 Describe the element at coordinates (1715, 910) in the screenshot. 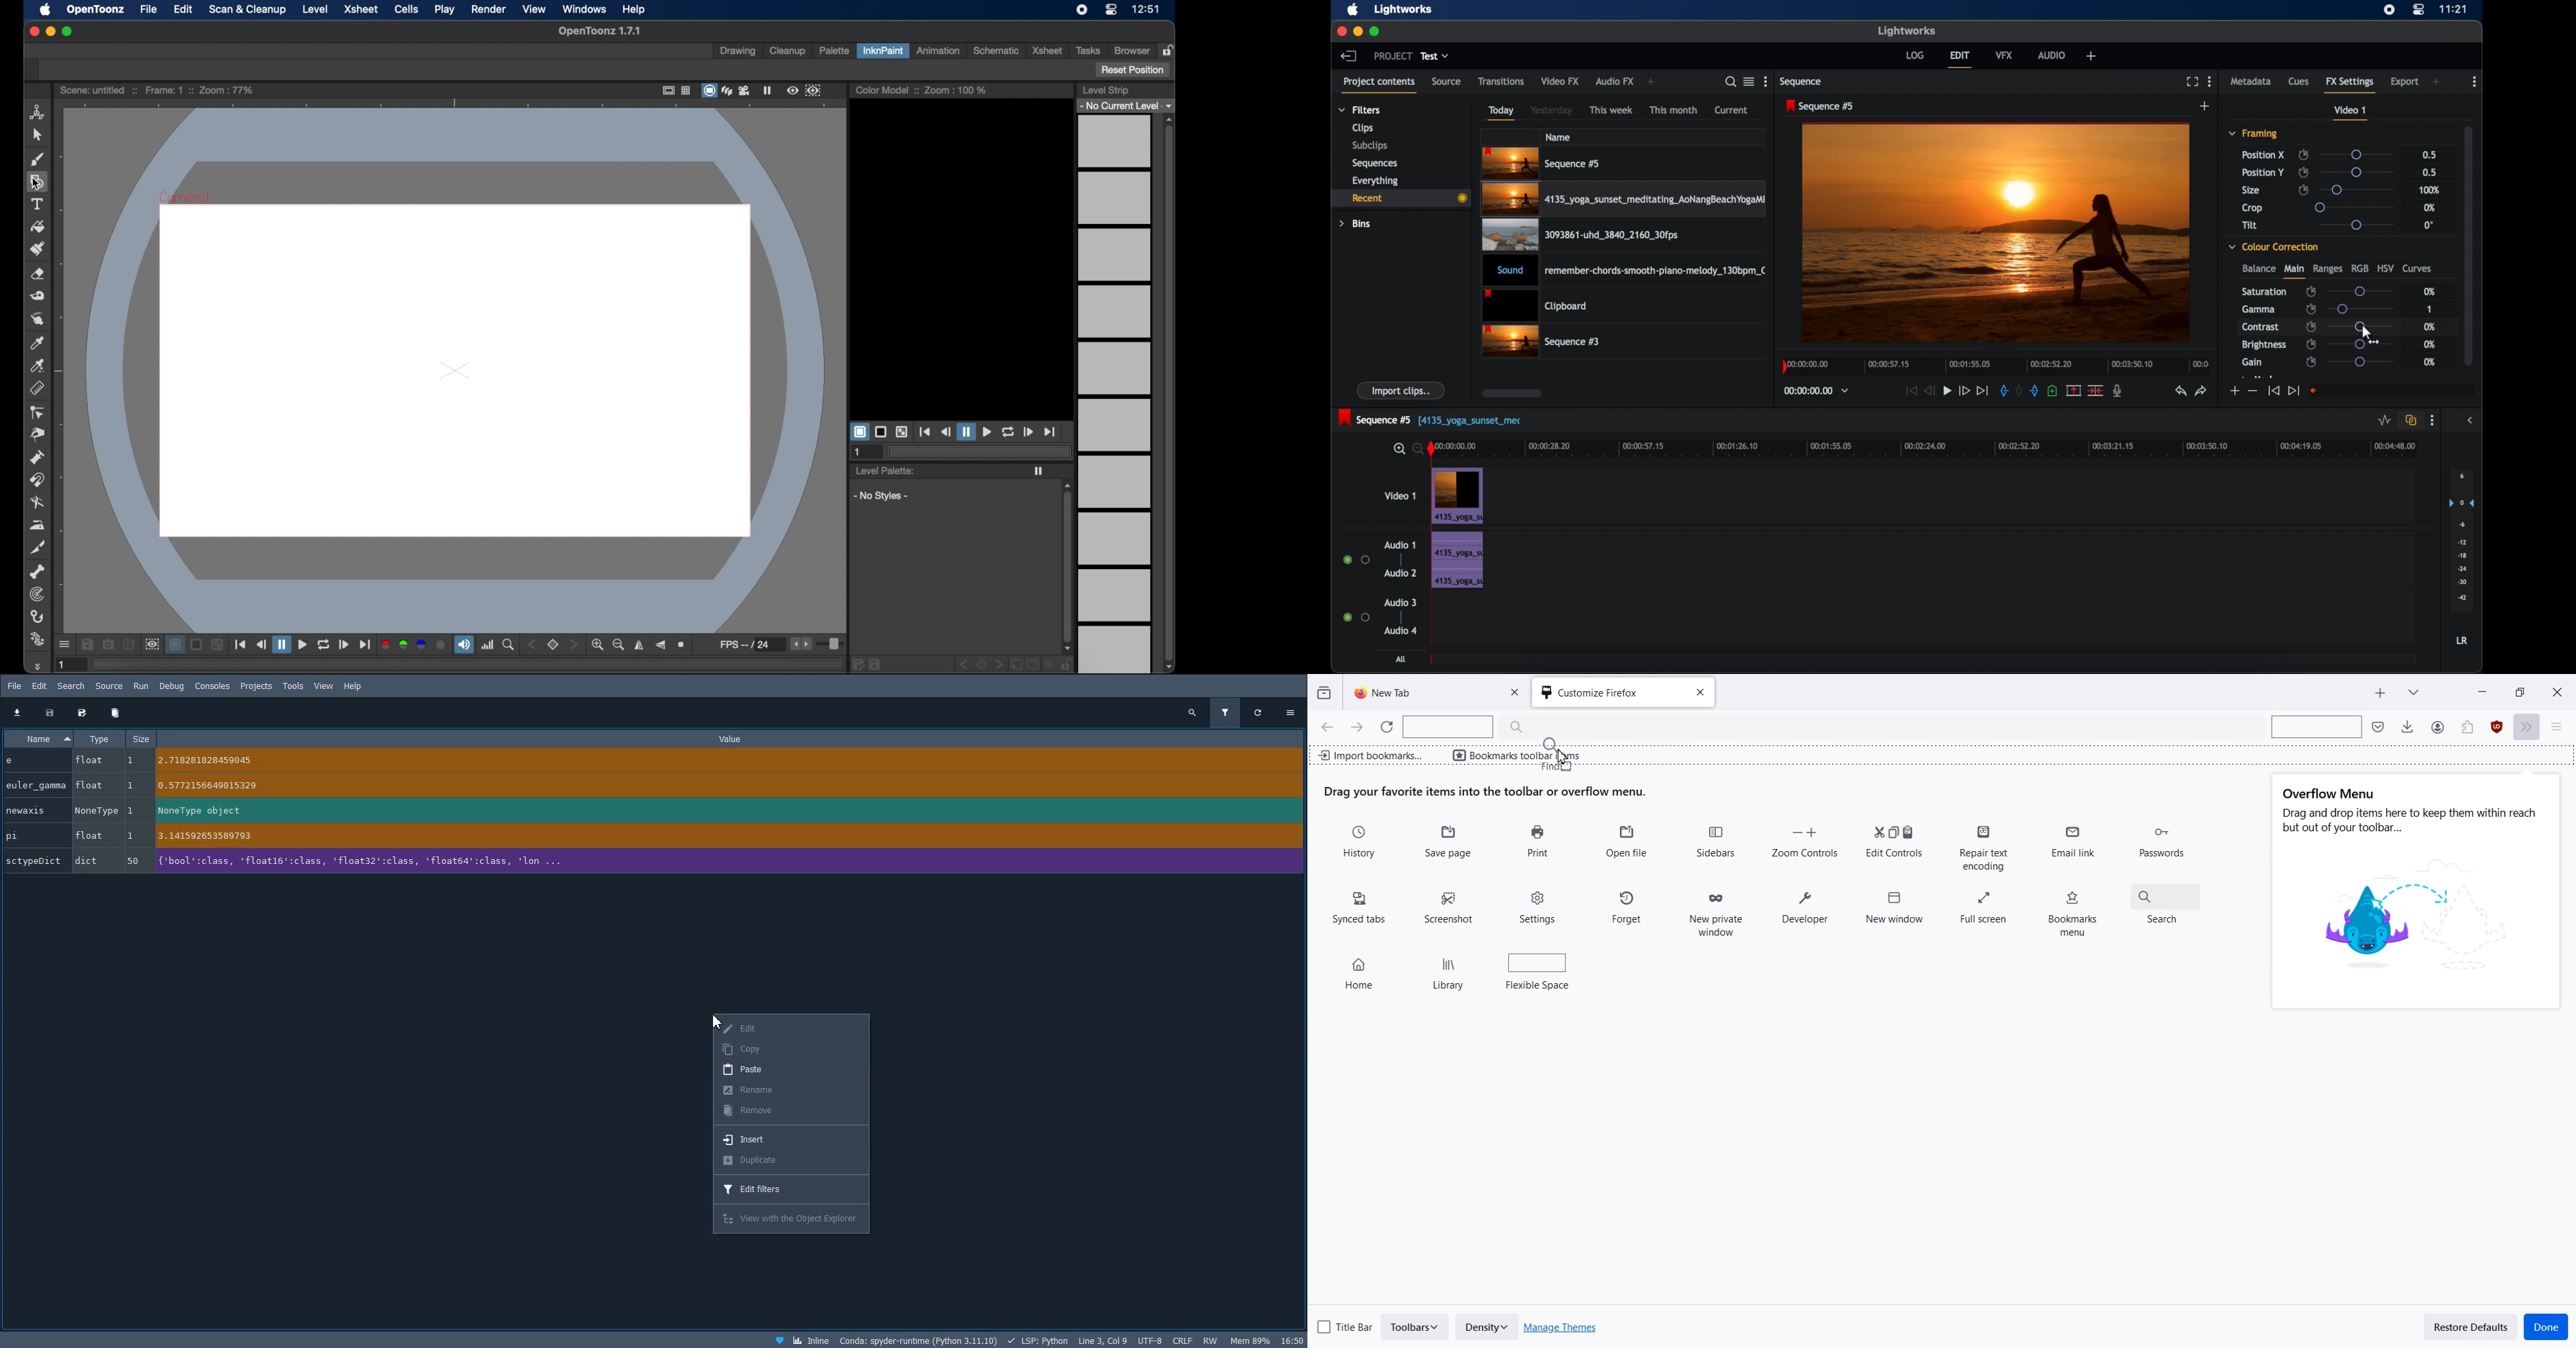

I see `New private window` at that location.